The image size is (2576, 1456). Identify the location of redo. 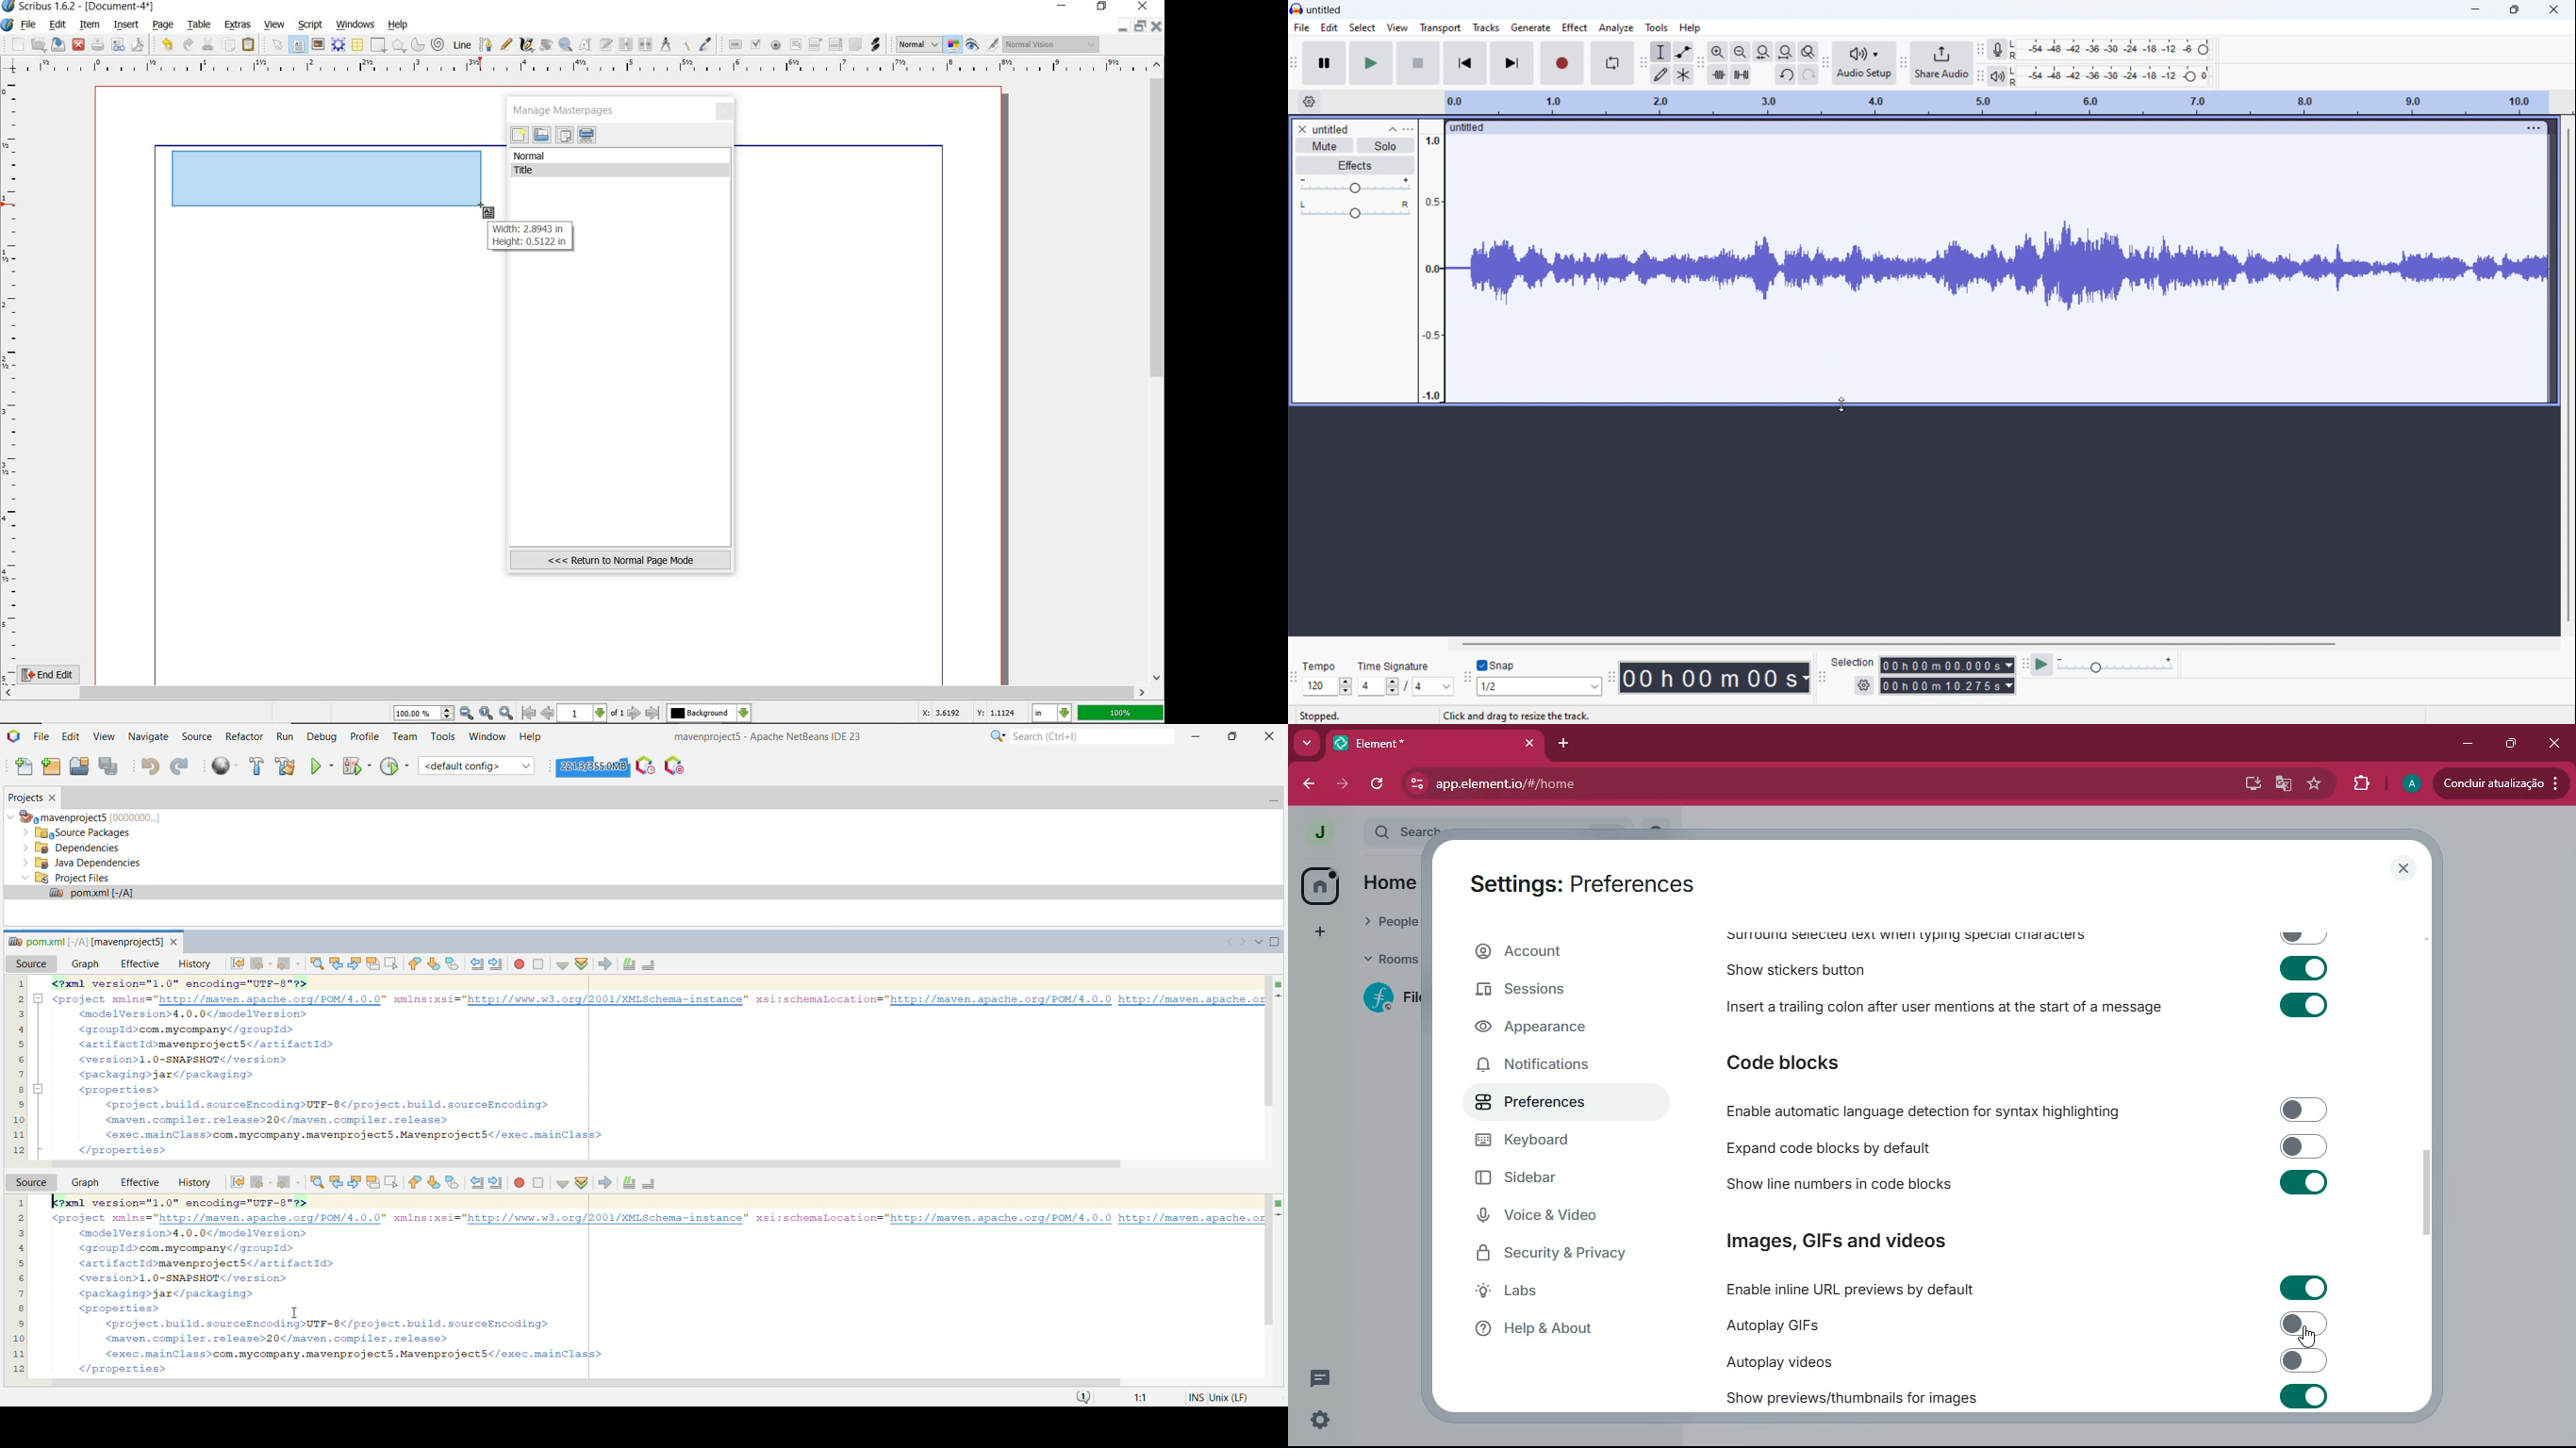
(187, 44).